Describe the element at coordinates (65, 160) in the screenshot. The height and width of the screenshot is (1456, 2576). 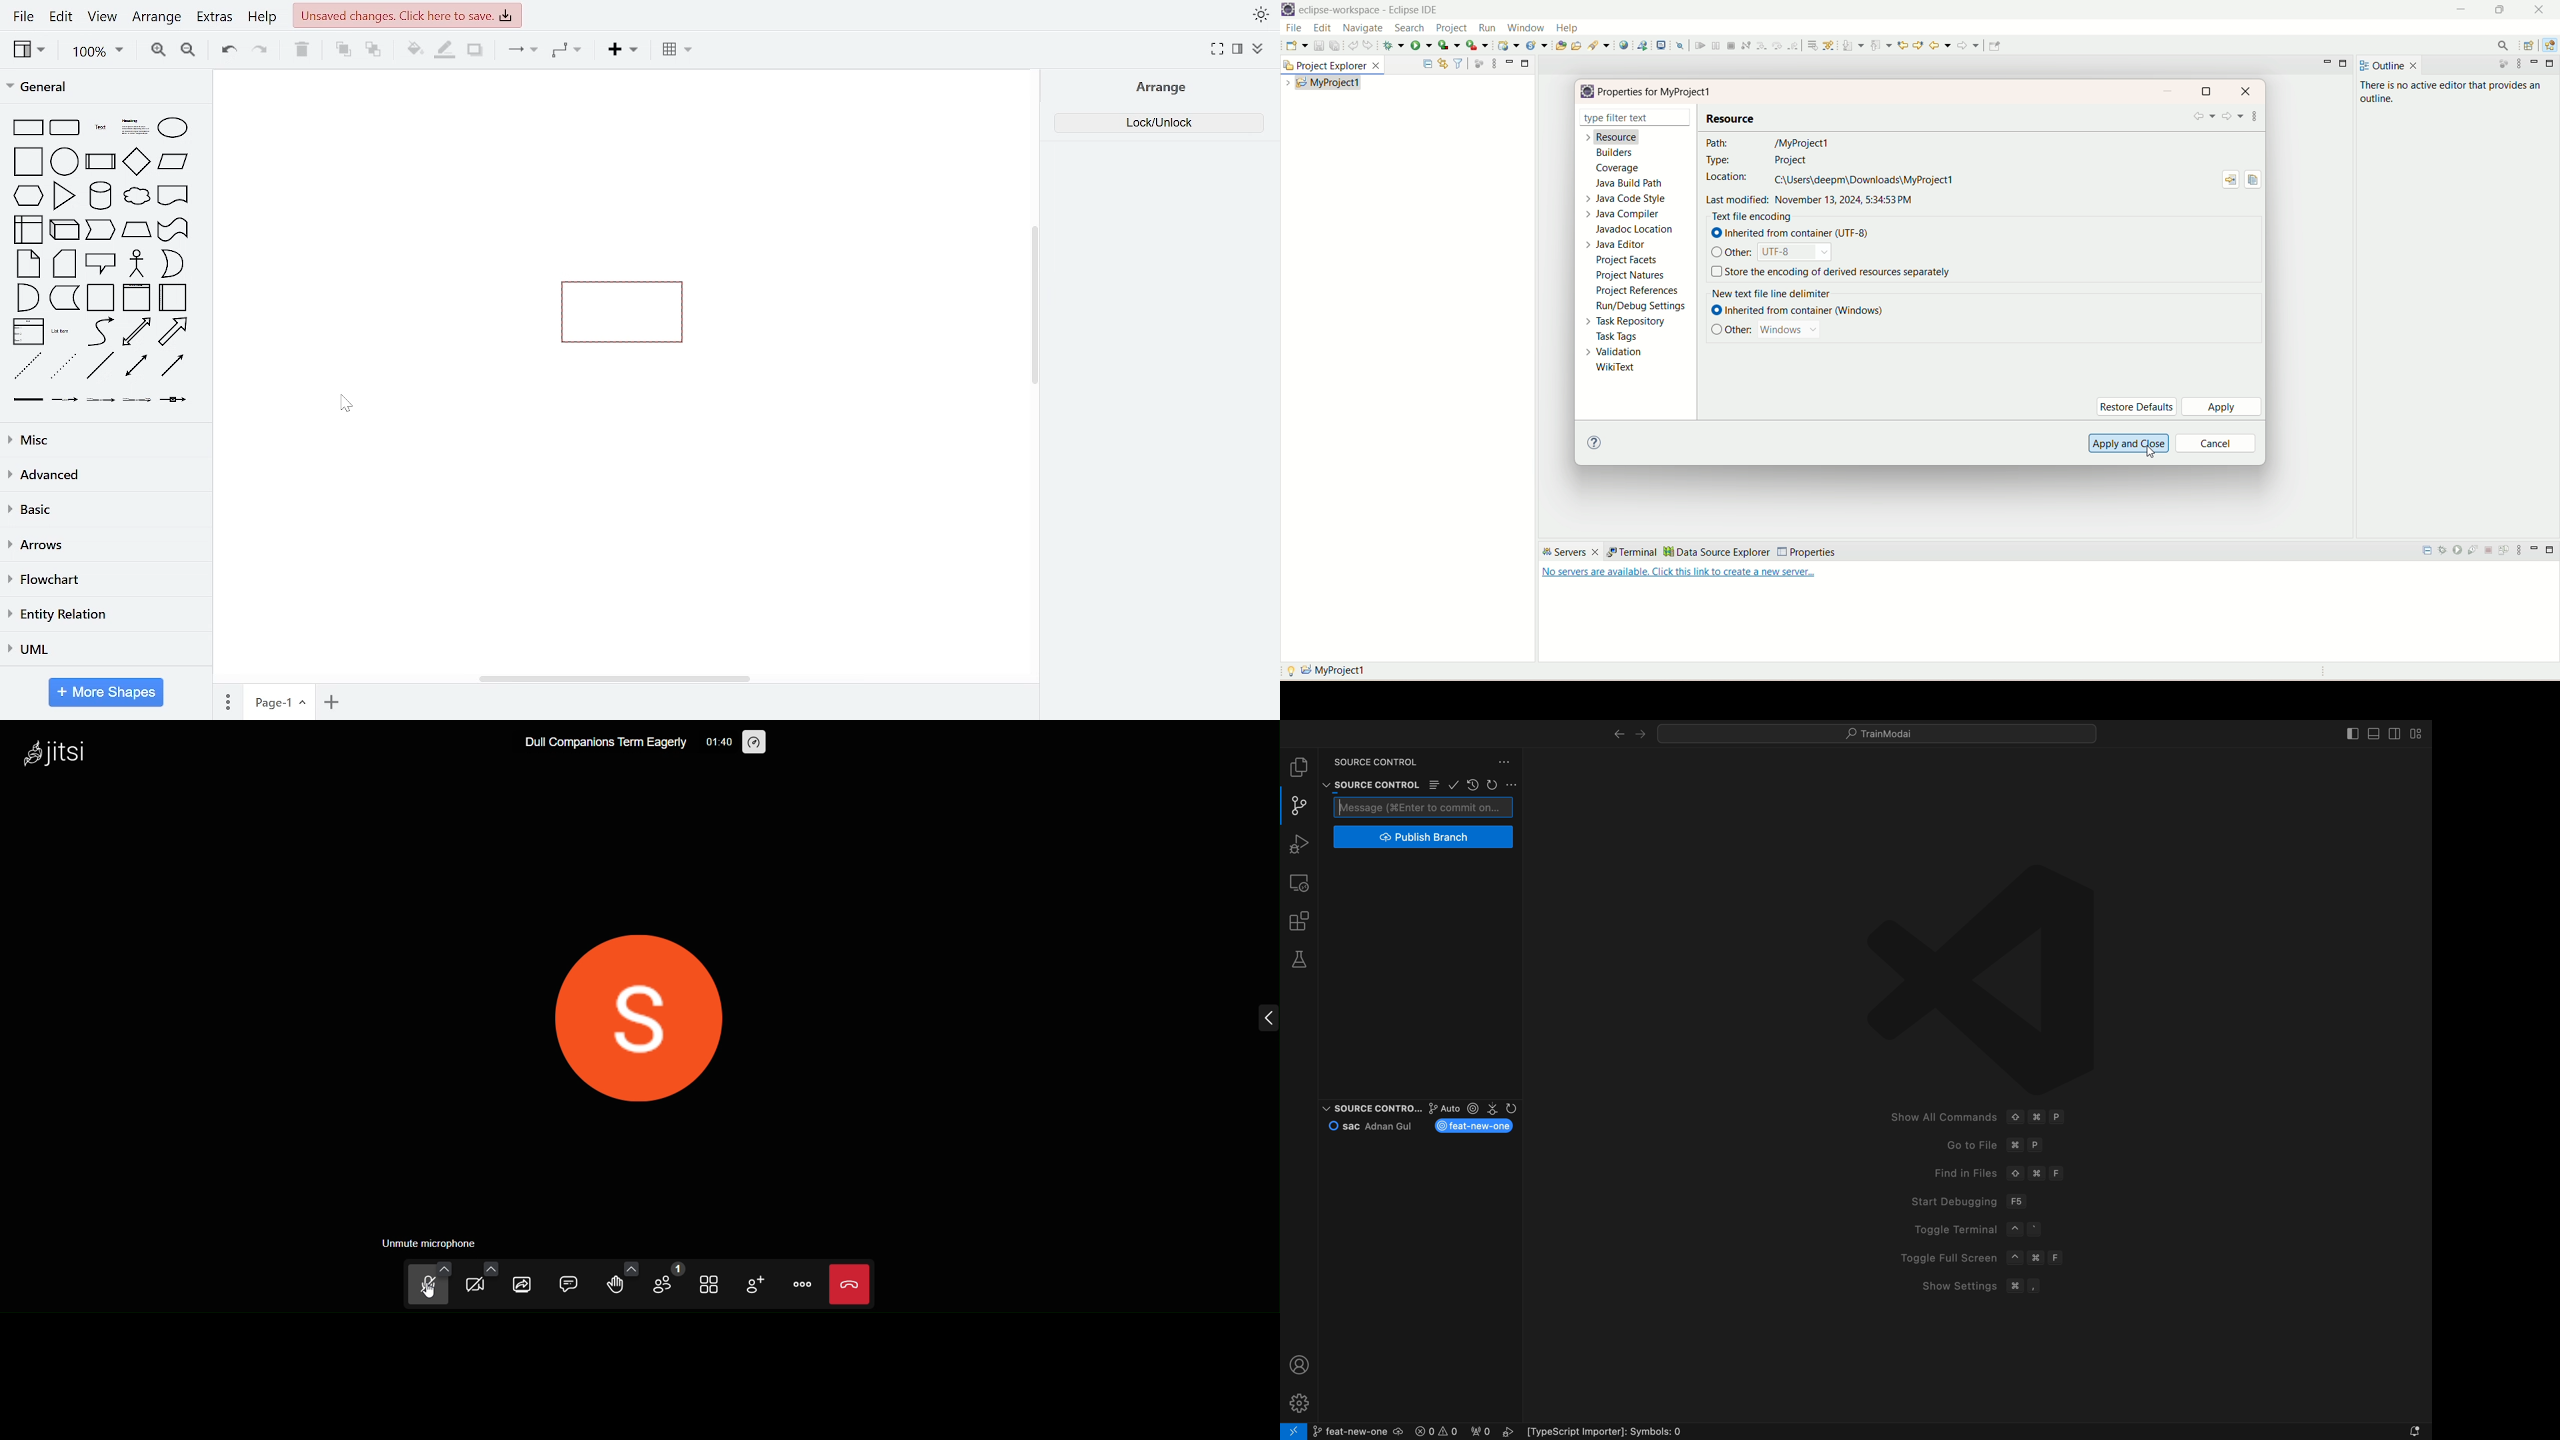
I see `circle` at that location.